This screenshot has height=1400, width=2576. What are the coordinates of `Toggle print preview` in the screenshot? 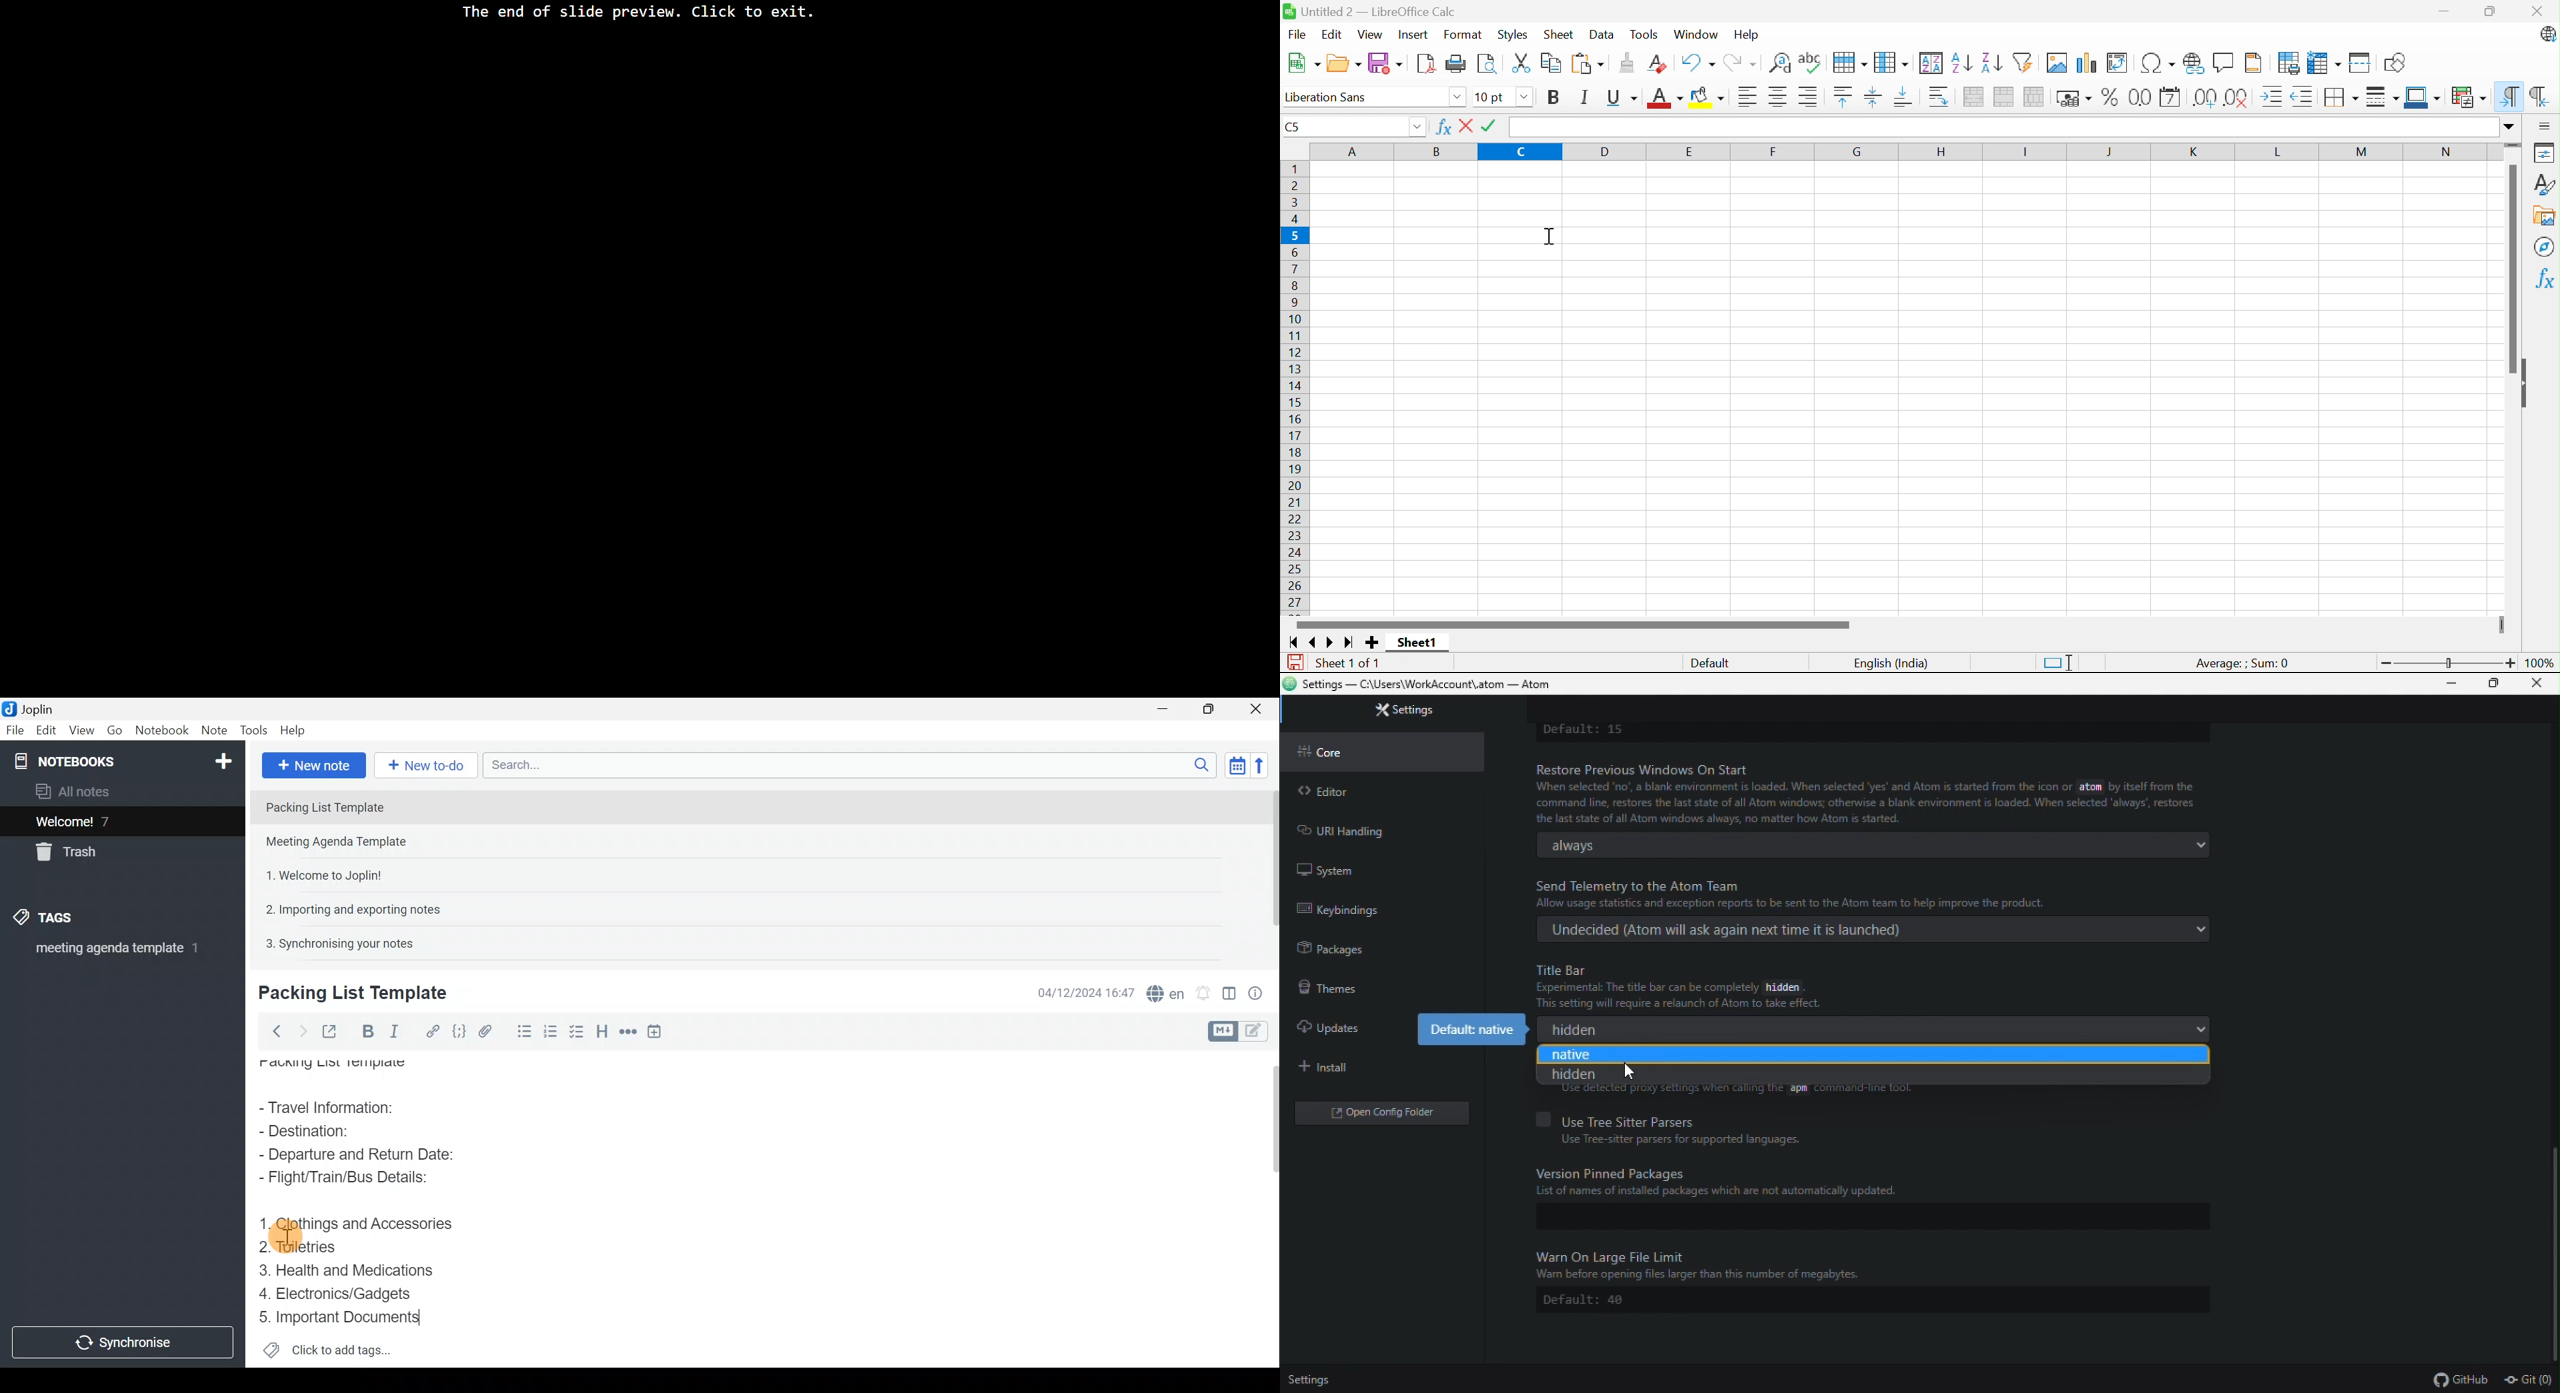 It's located at (1488, 63).